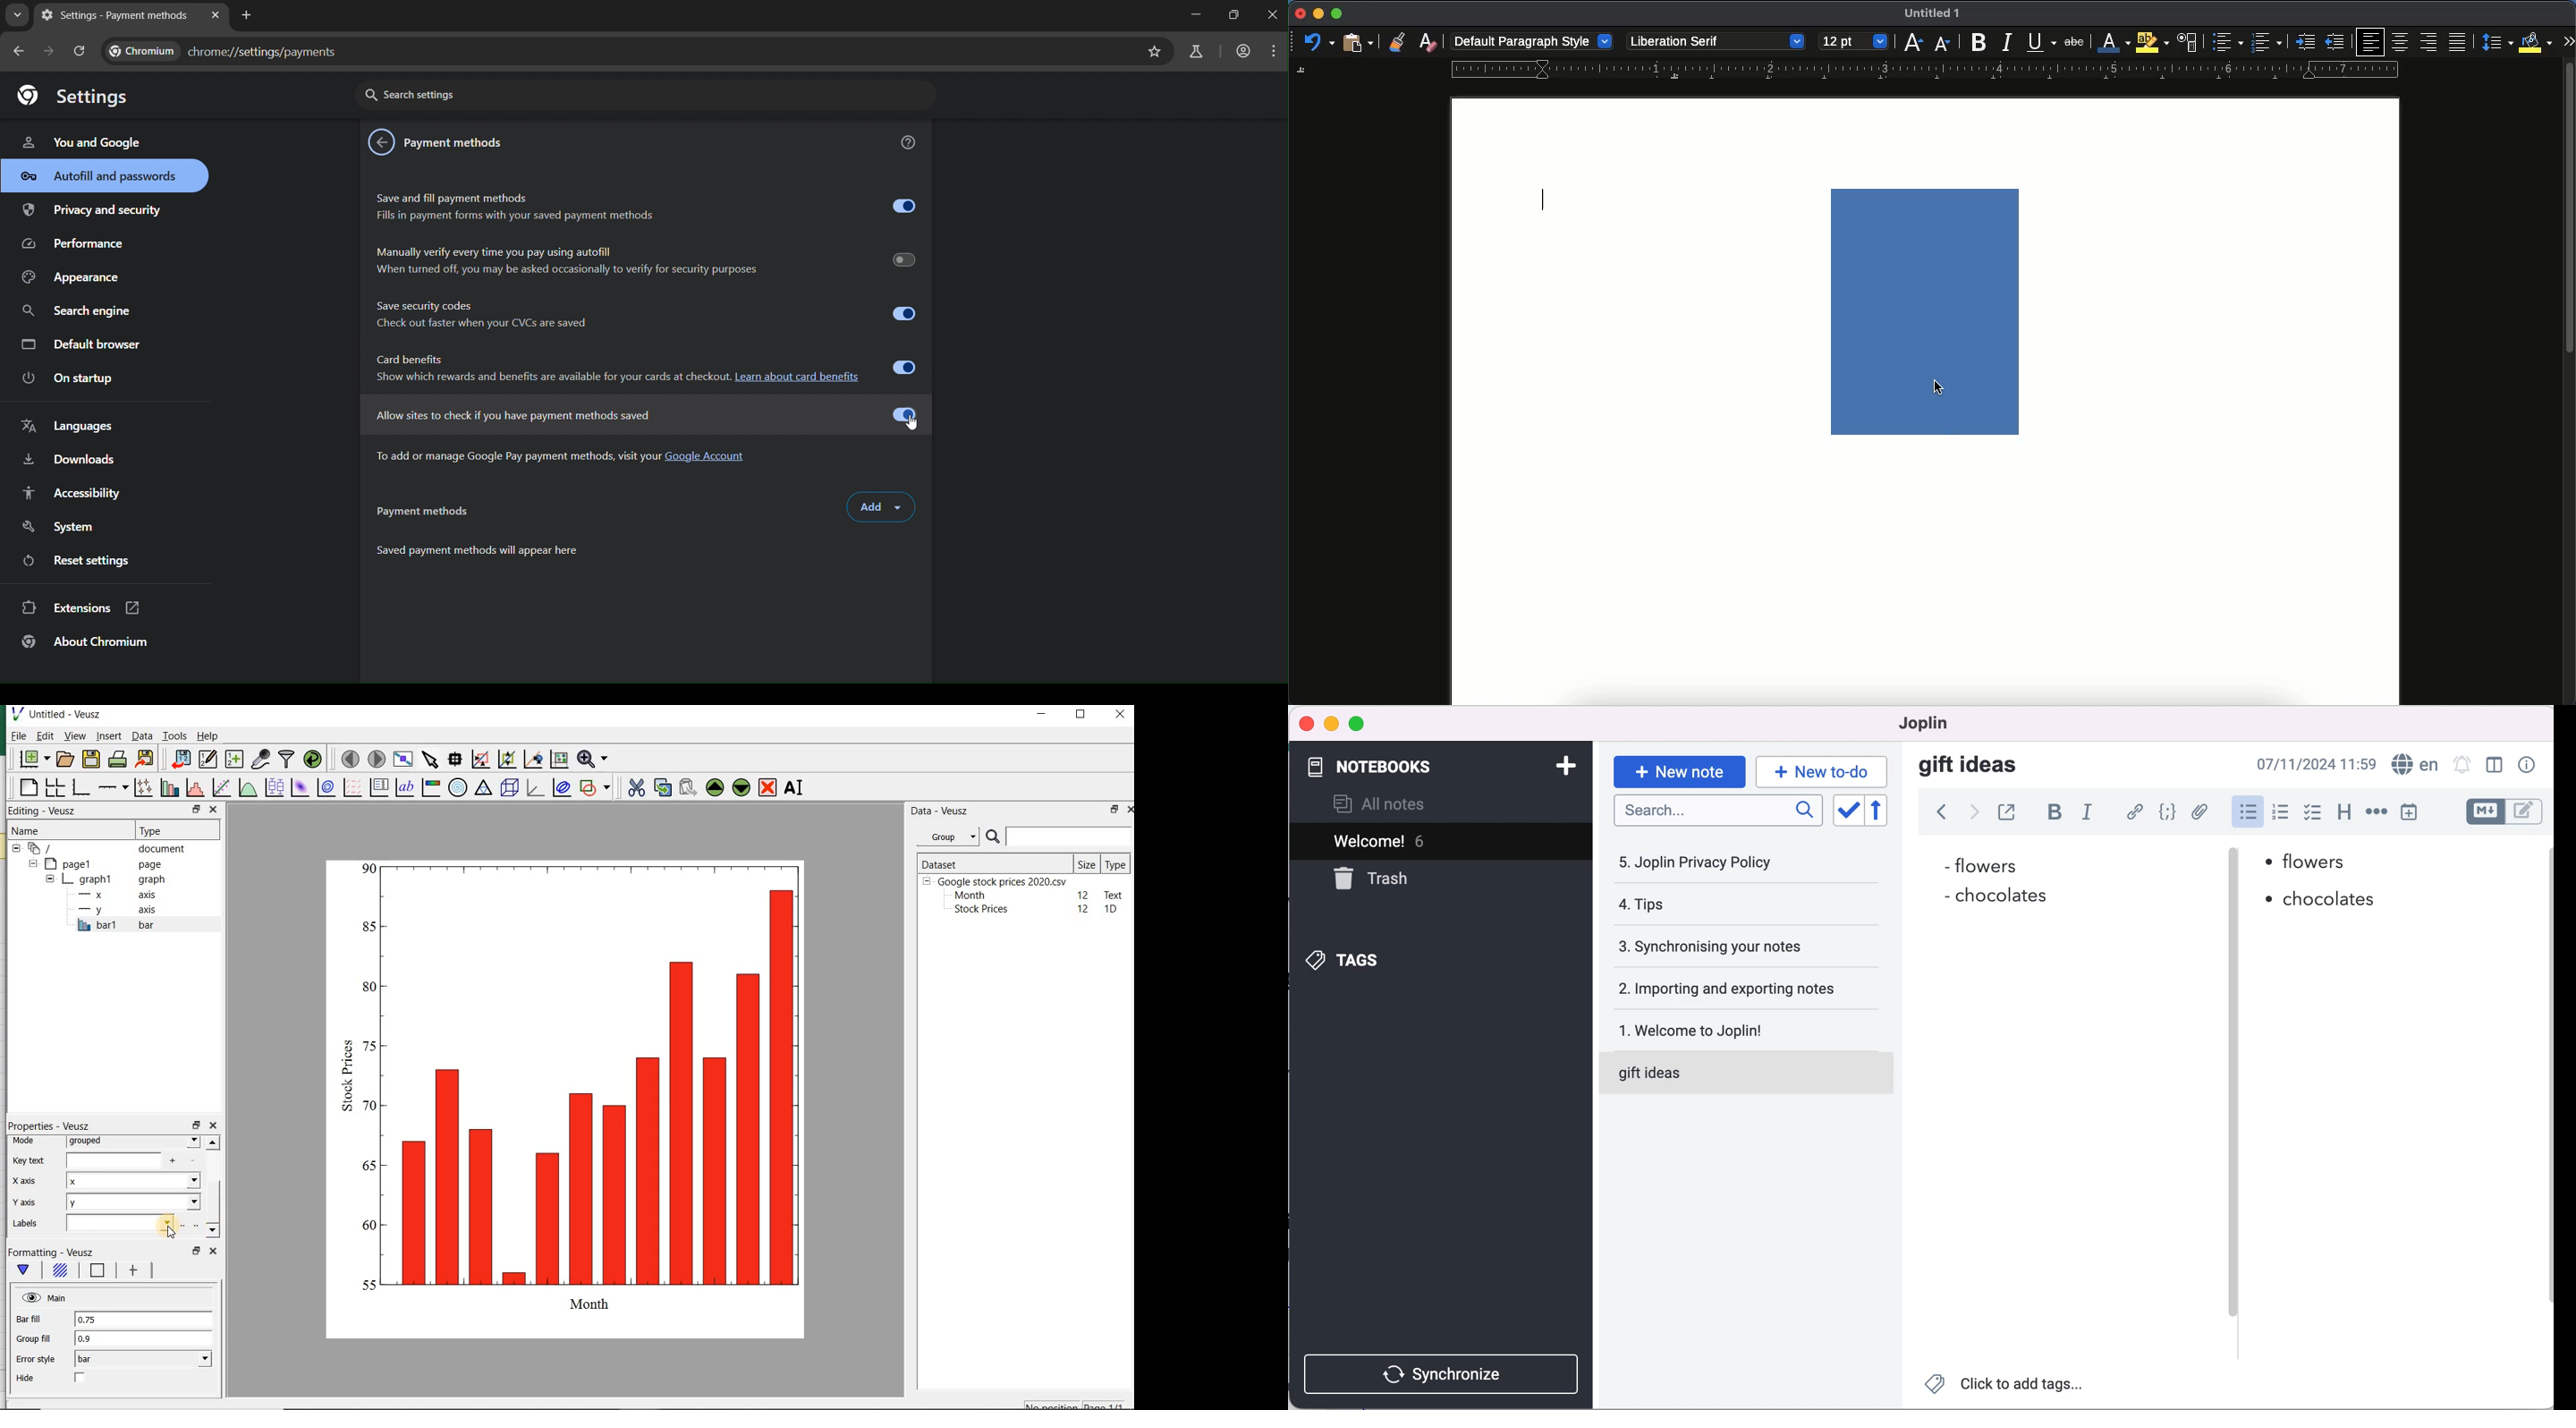  I want to click on highlight , so click(2152, 42).